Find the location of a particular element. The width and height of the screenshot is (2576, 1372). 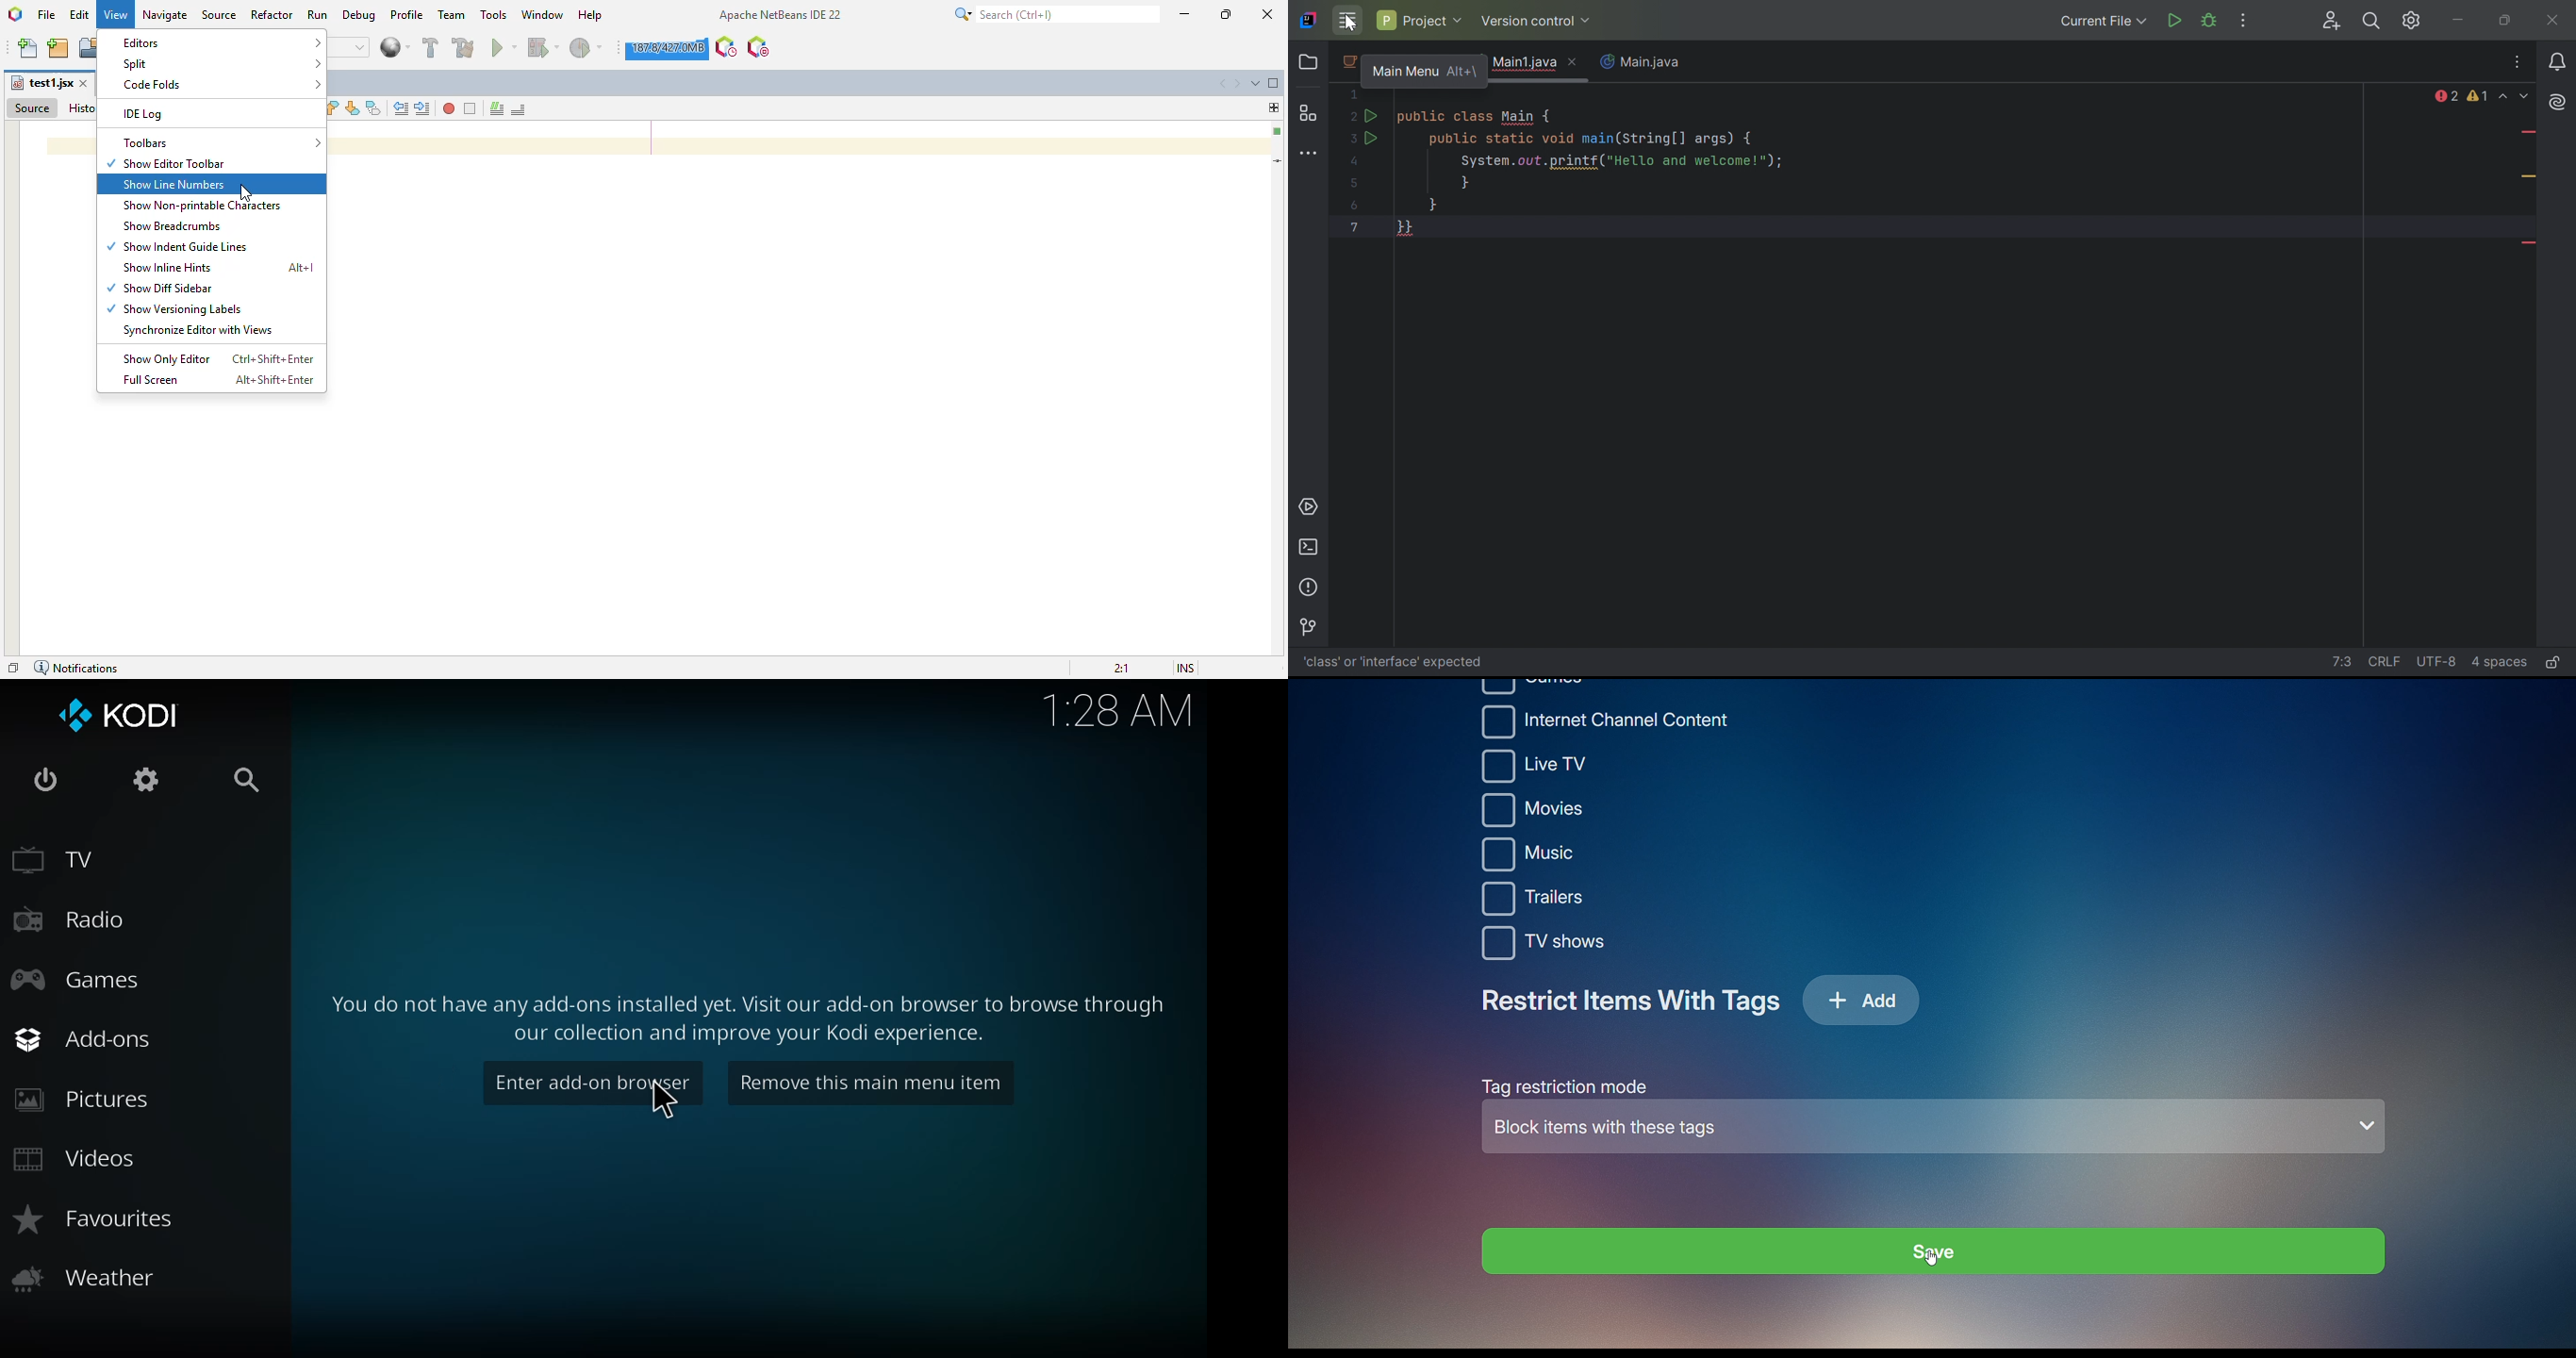

source is located at coordinates (33, 108).